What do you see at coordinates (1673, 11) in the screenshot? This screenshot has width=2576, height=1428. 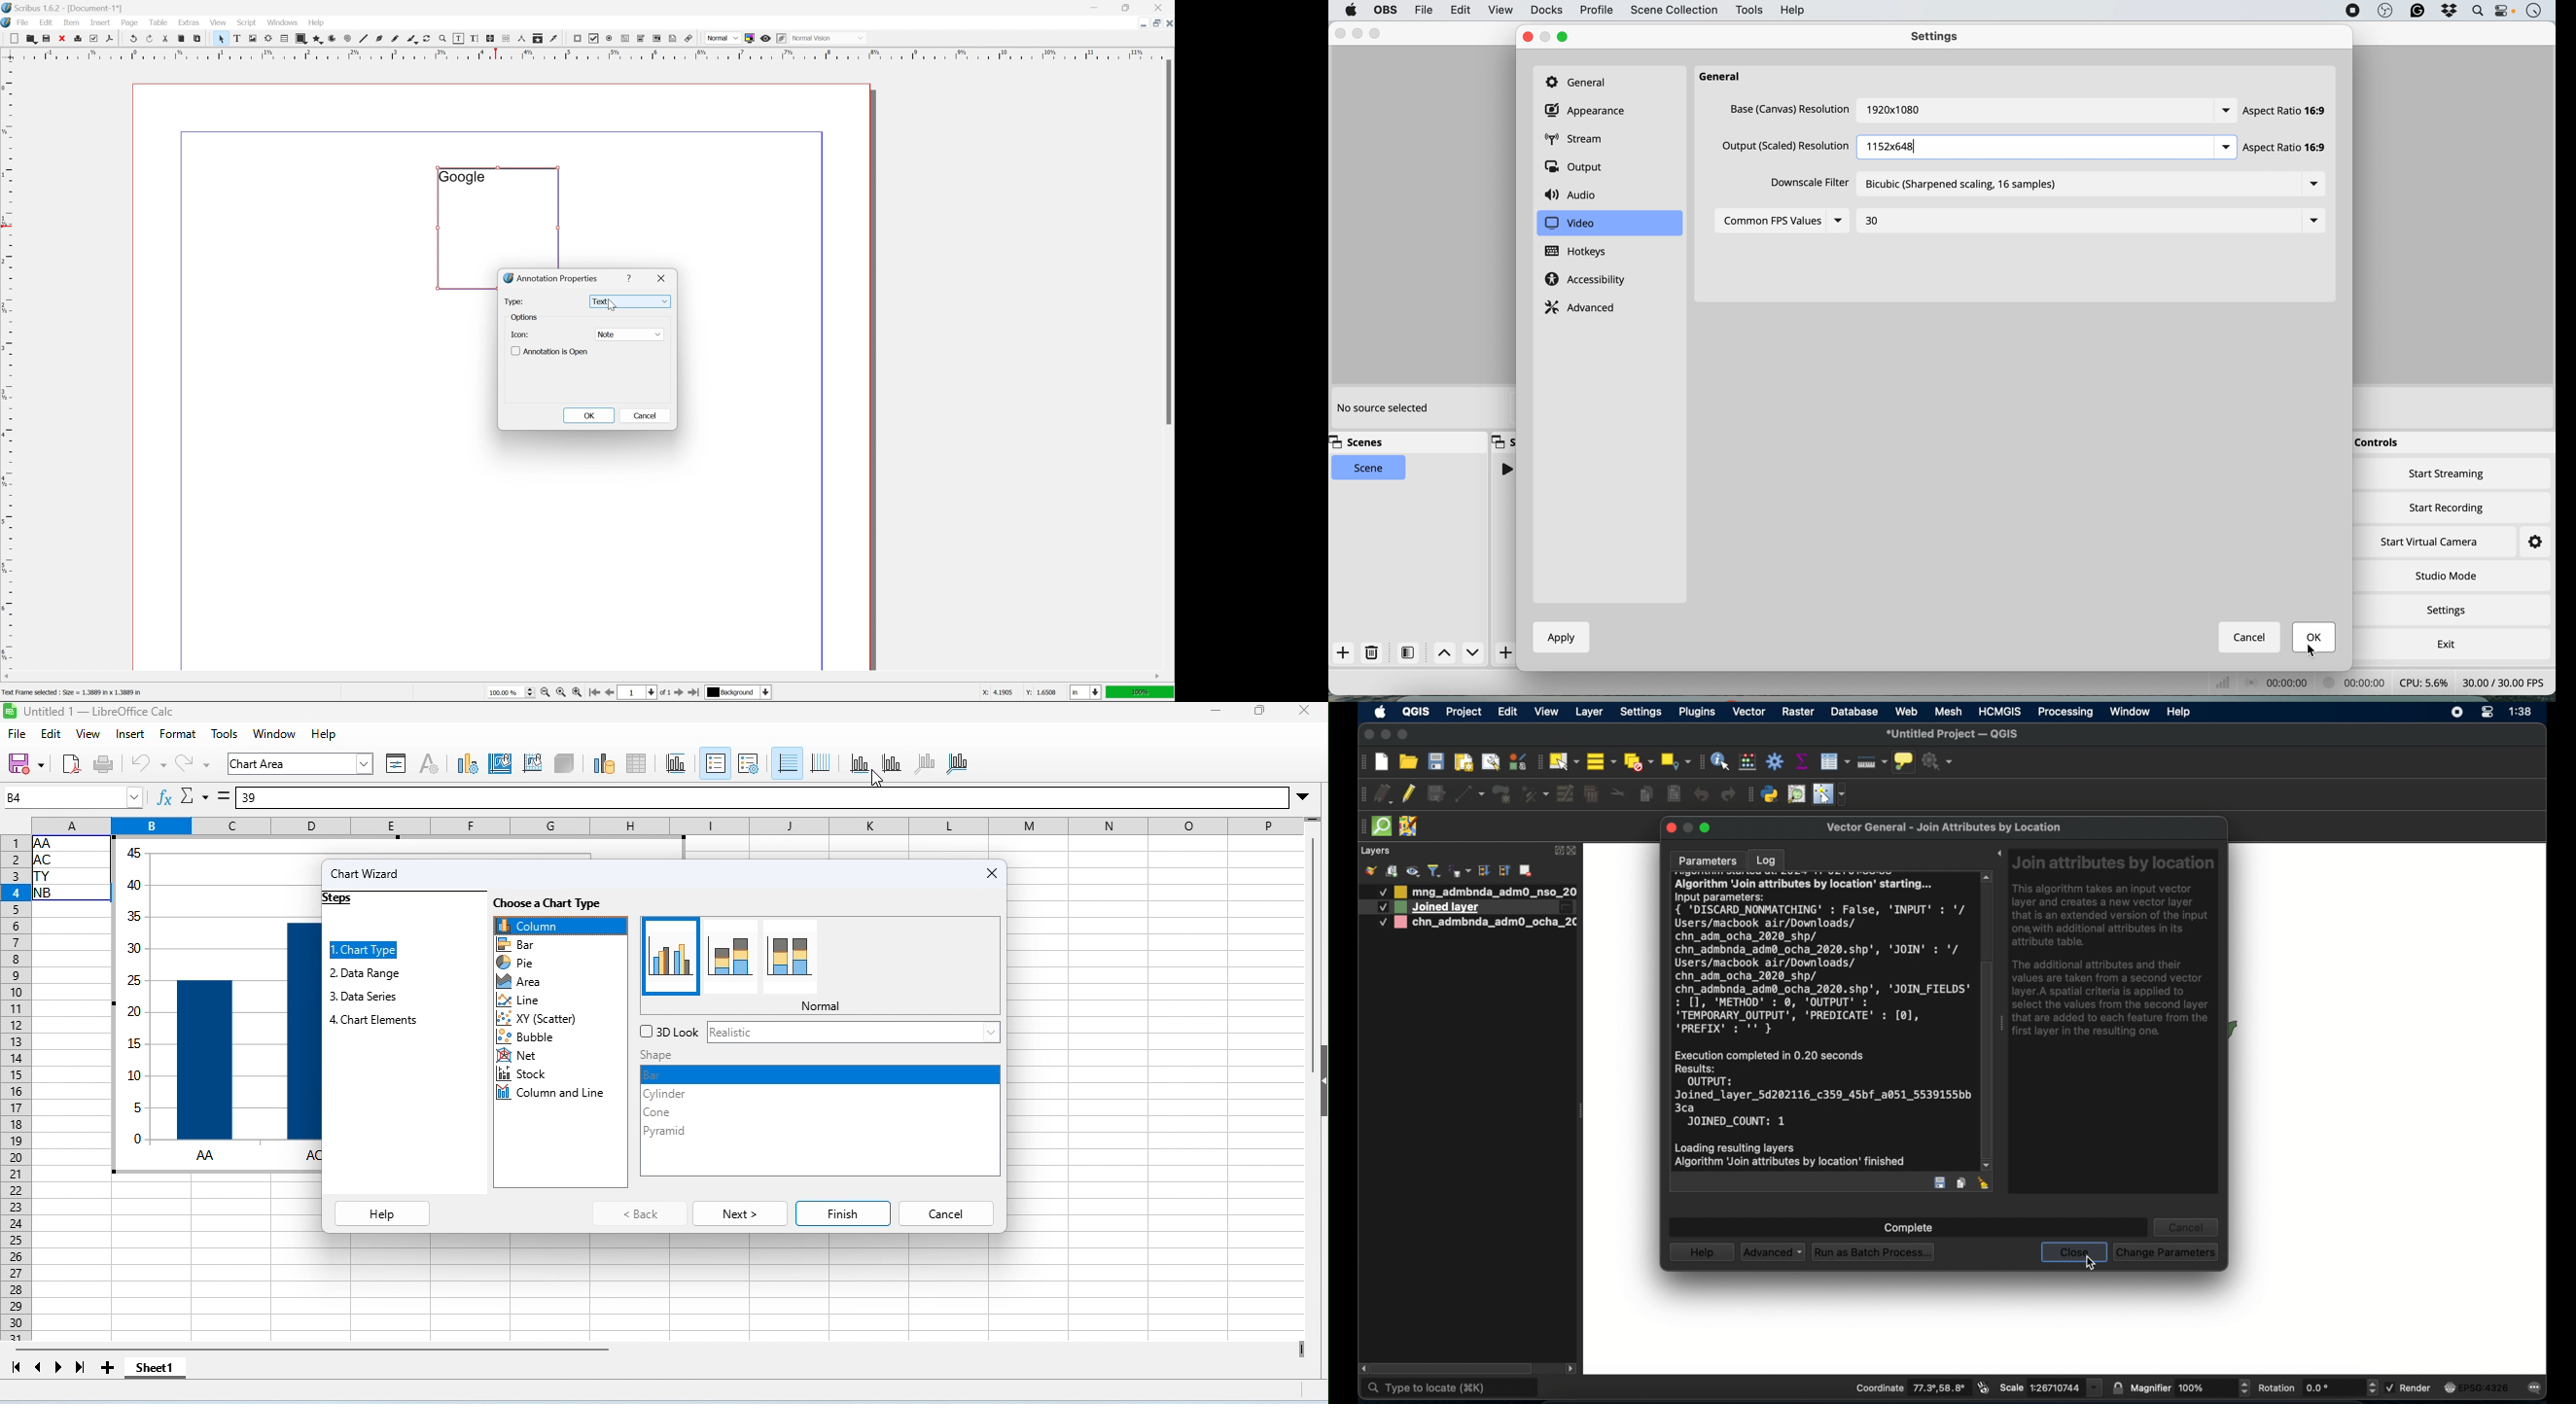 I see `scene collection` at bounding box center [1673, 11].